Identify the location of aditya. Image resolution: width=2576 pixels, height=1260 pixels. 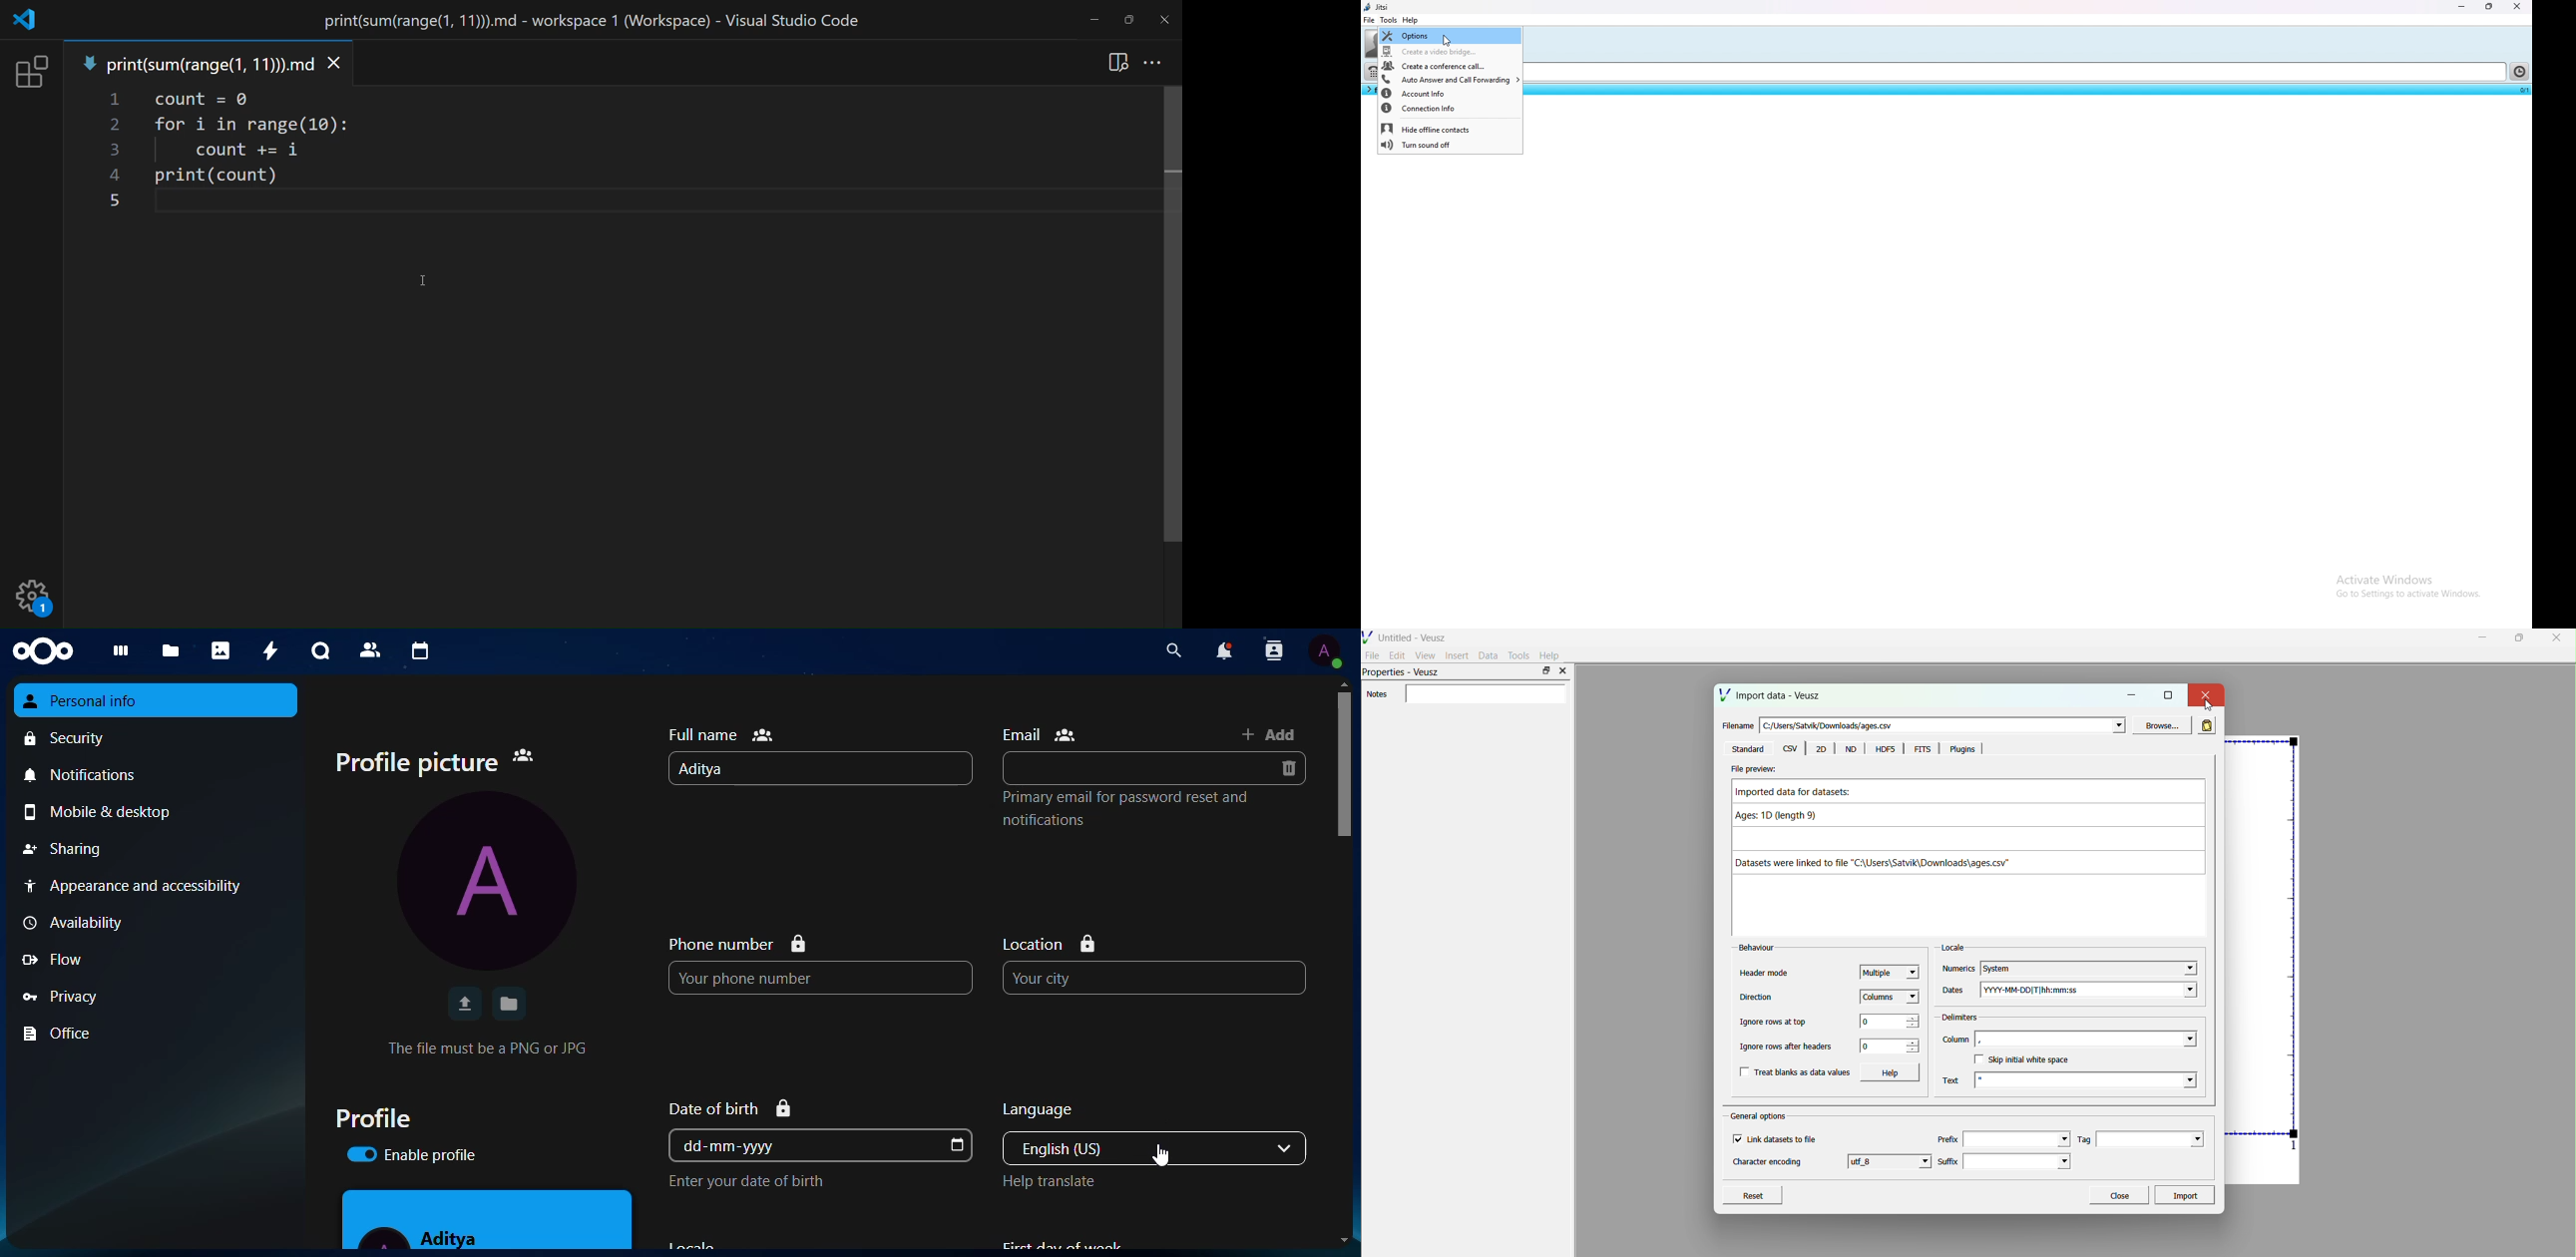
(429, 1233).